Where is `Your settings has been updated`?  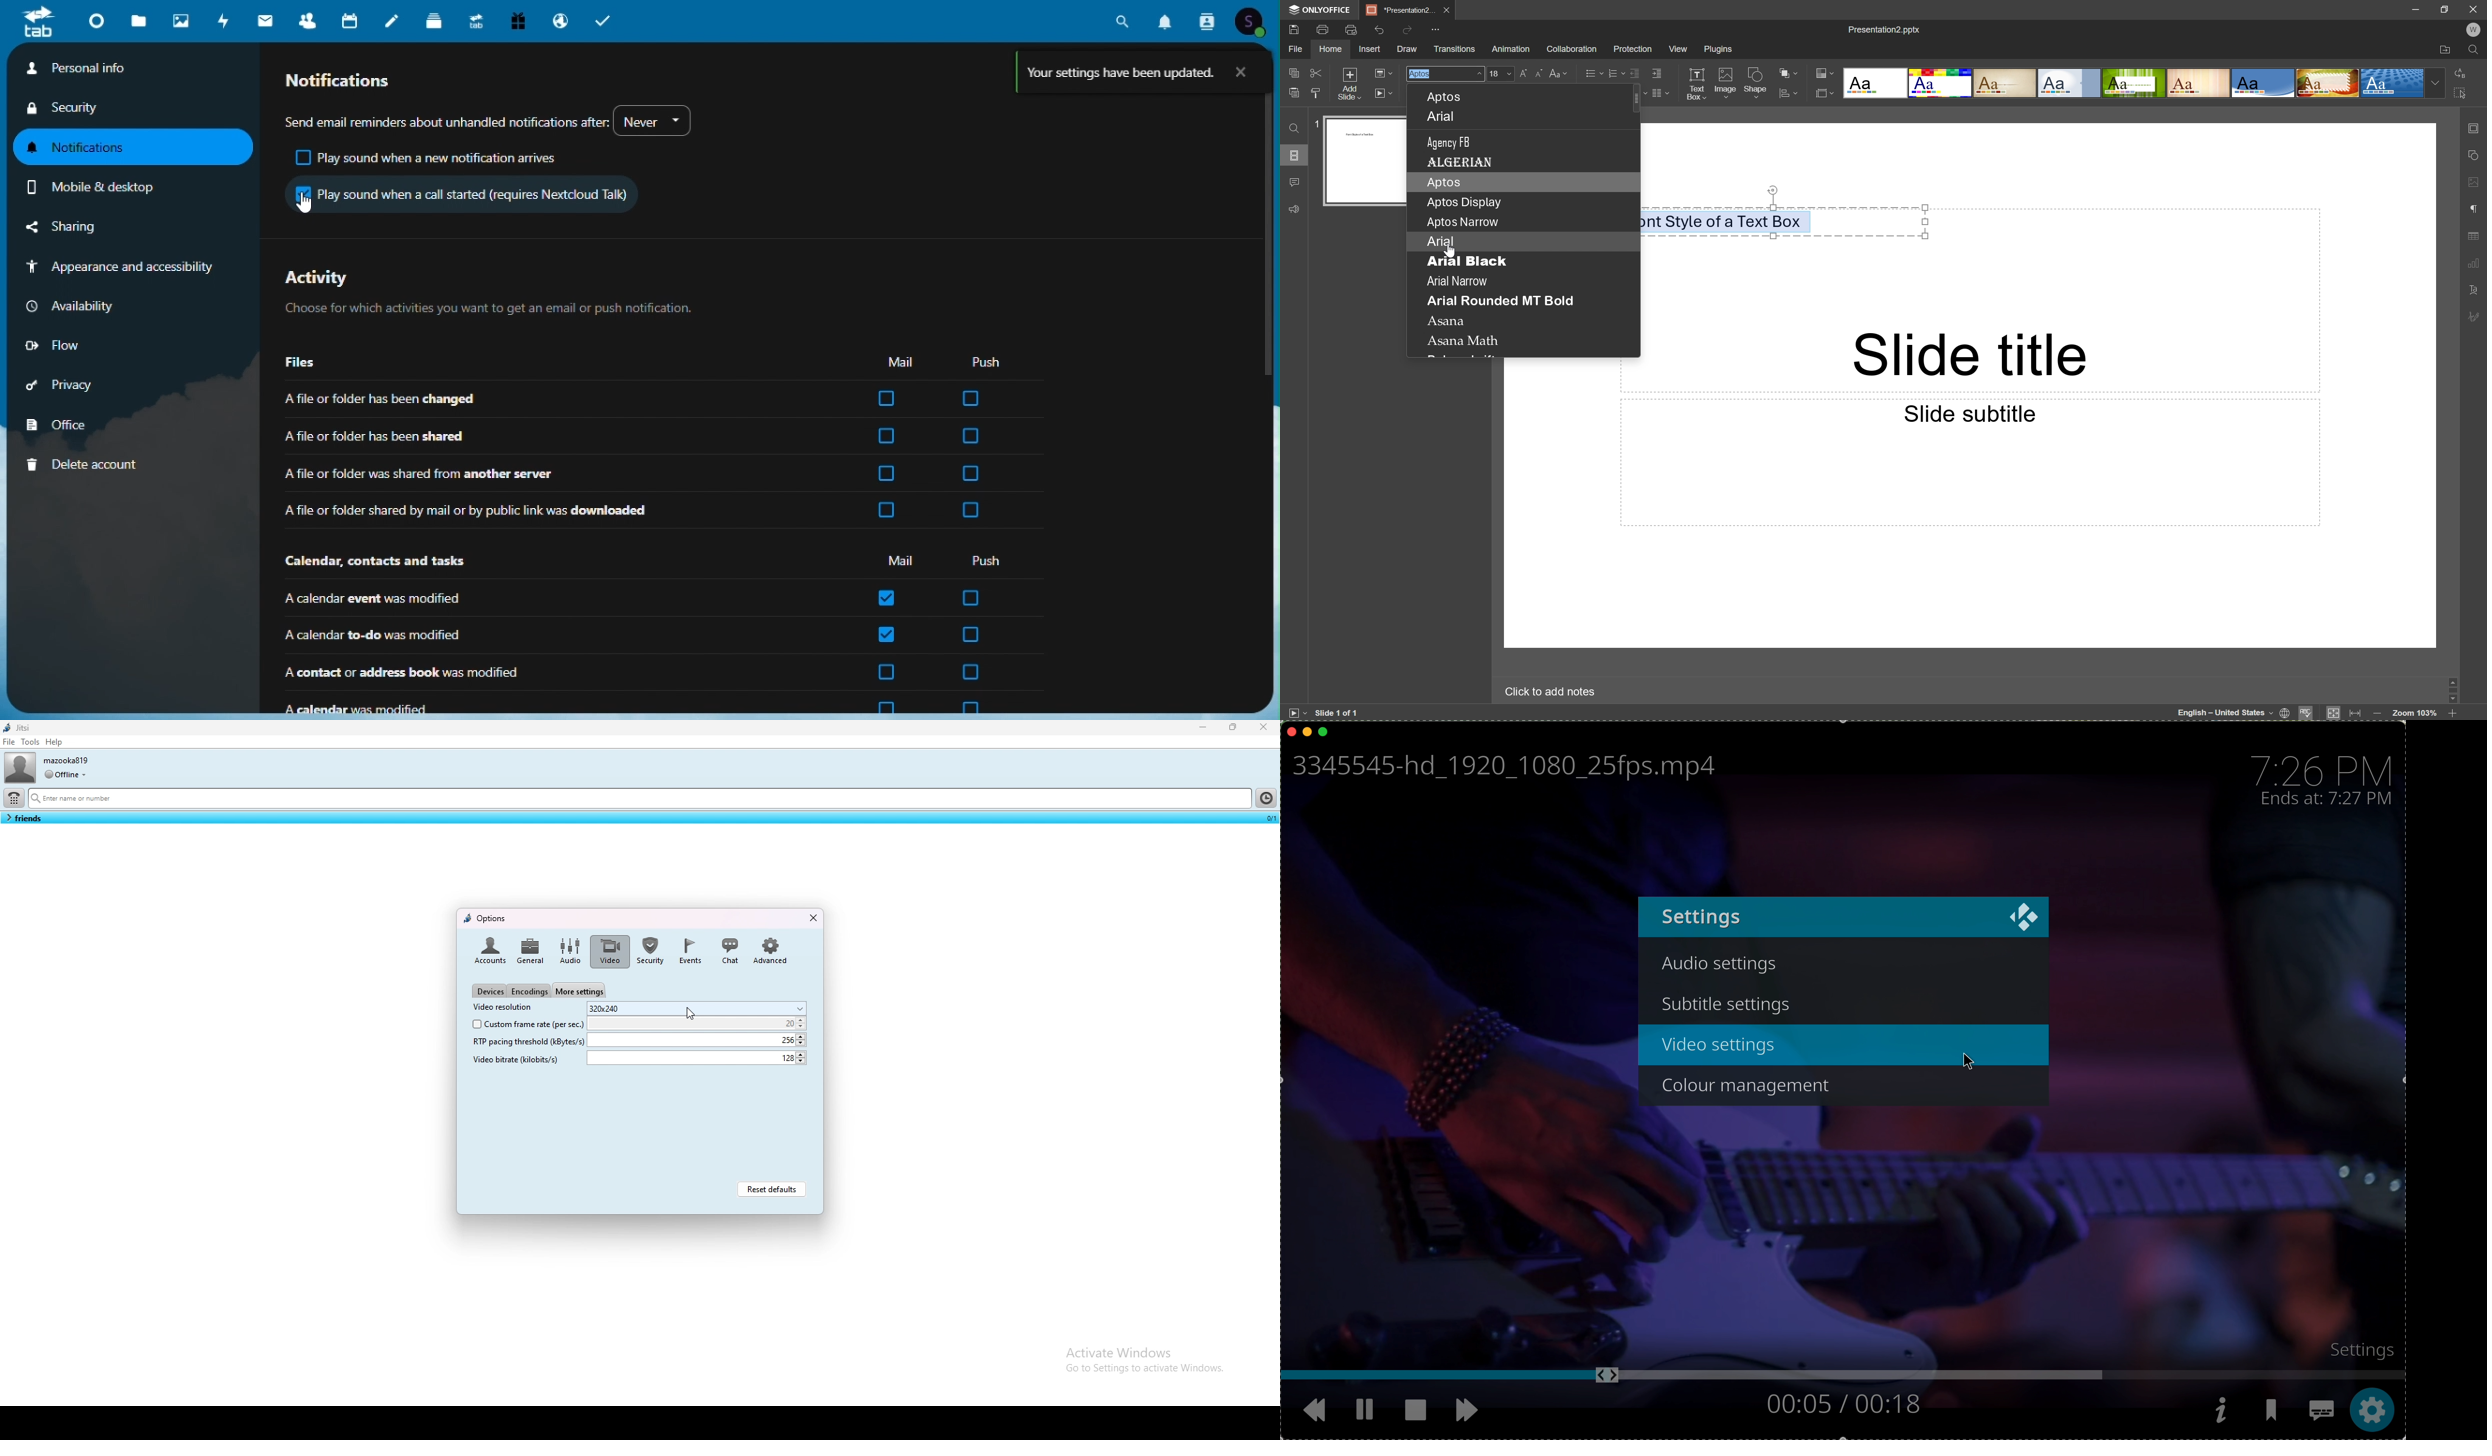 Your settings has been updated is located at coordinates (1140, 72).